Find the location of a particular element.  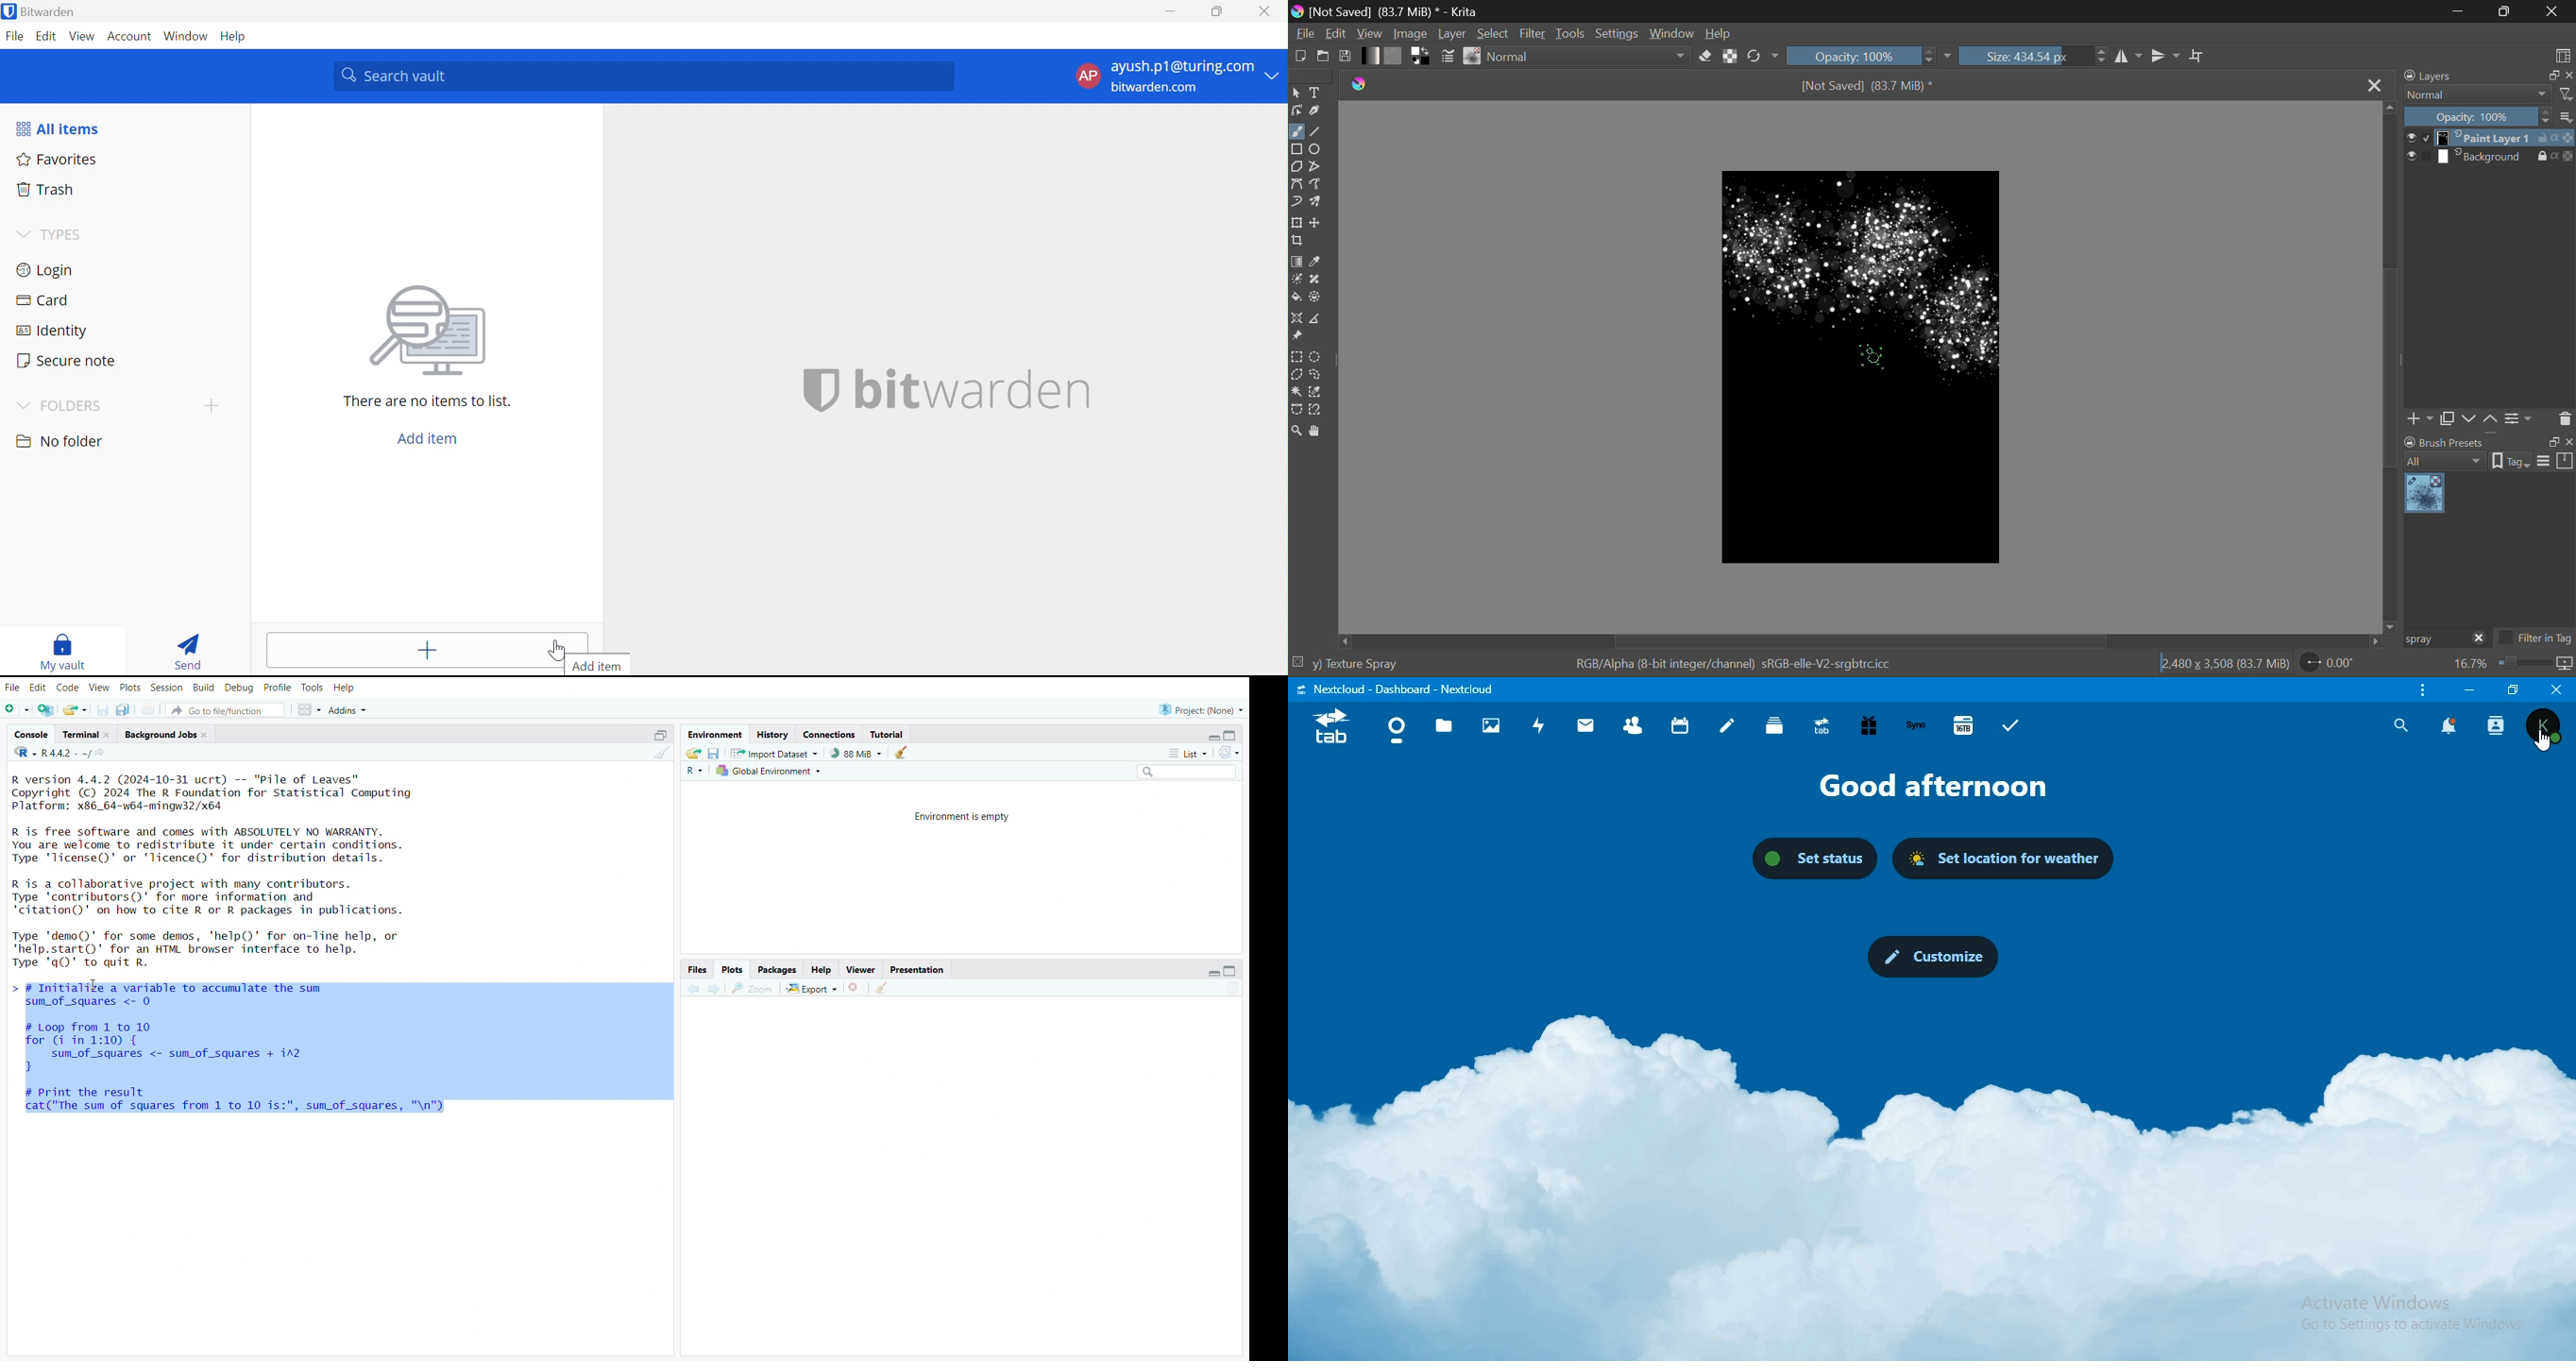

Similar Color Selector is located at coordinates (1318, 392).